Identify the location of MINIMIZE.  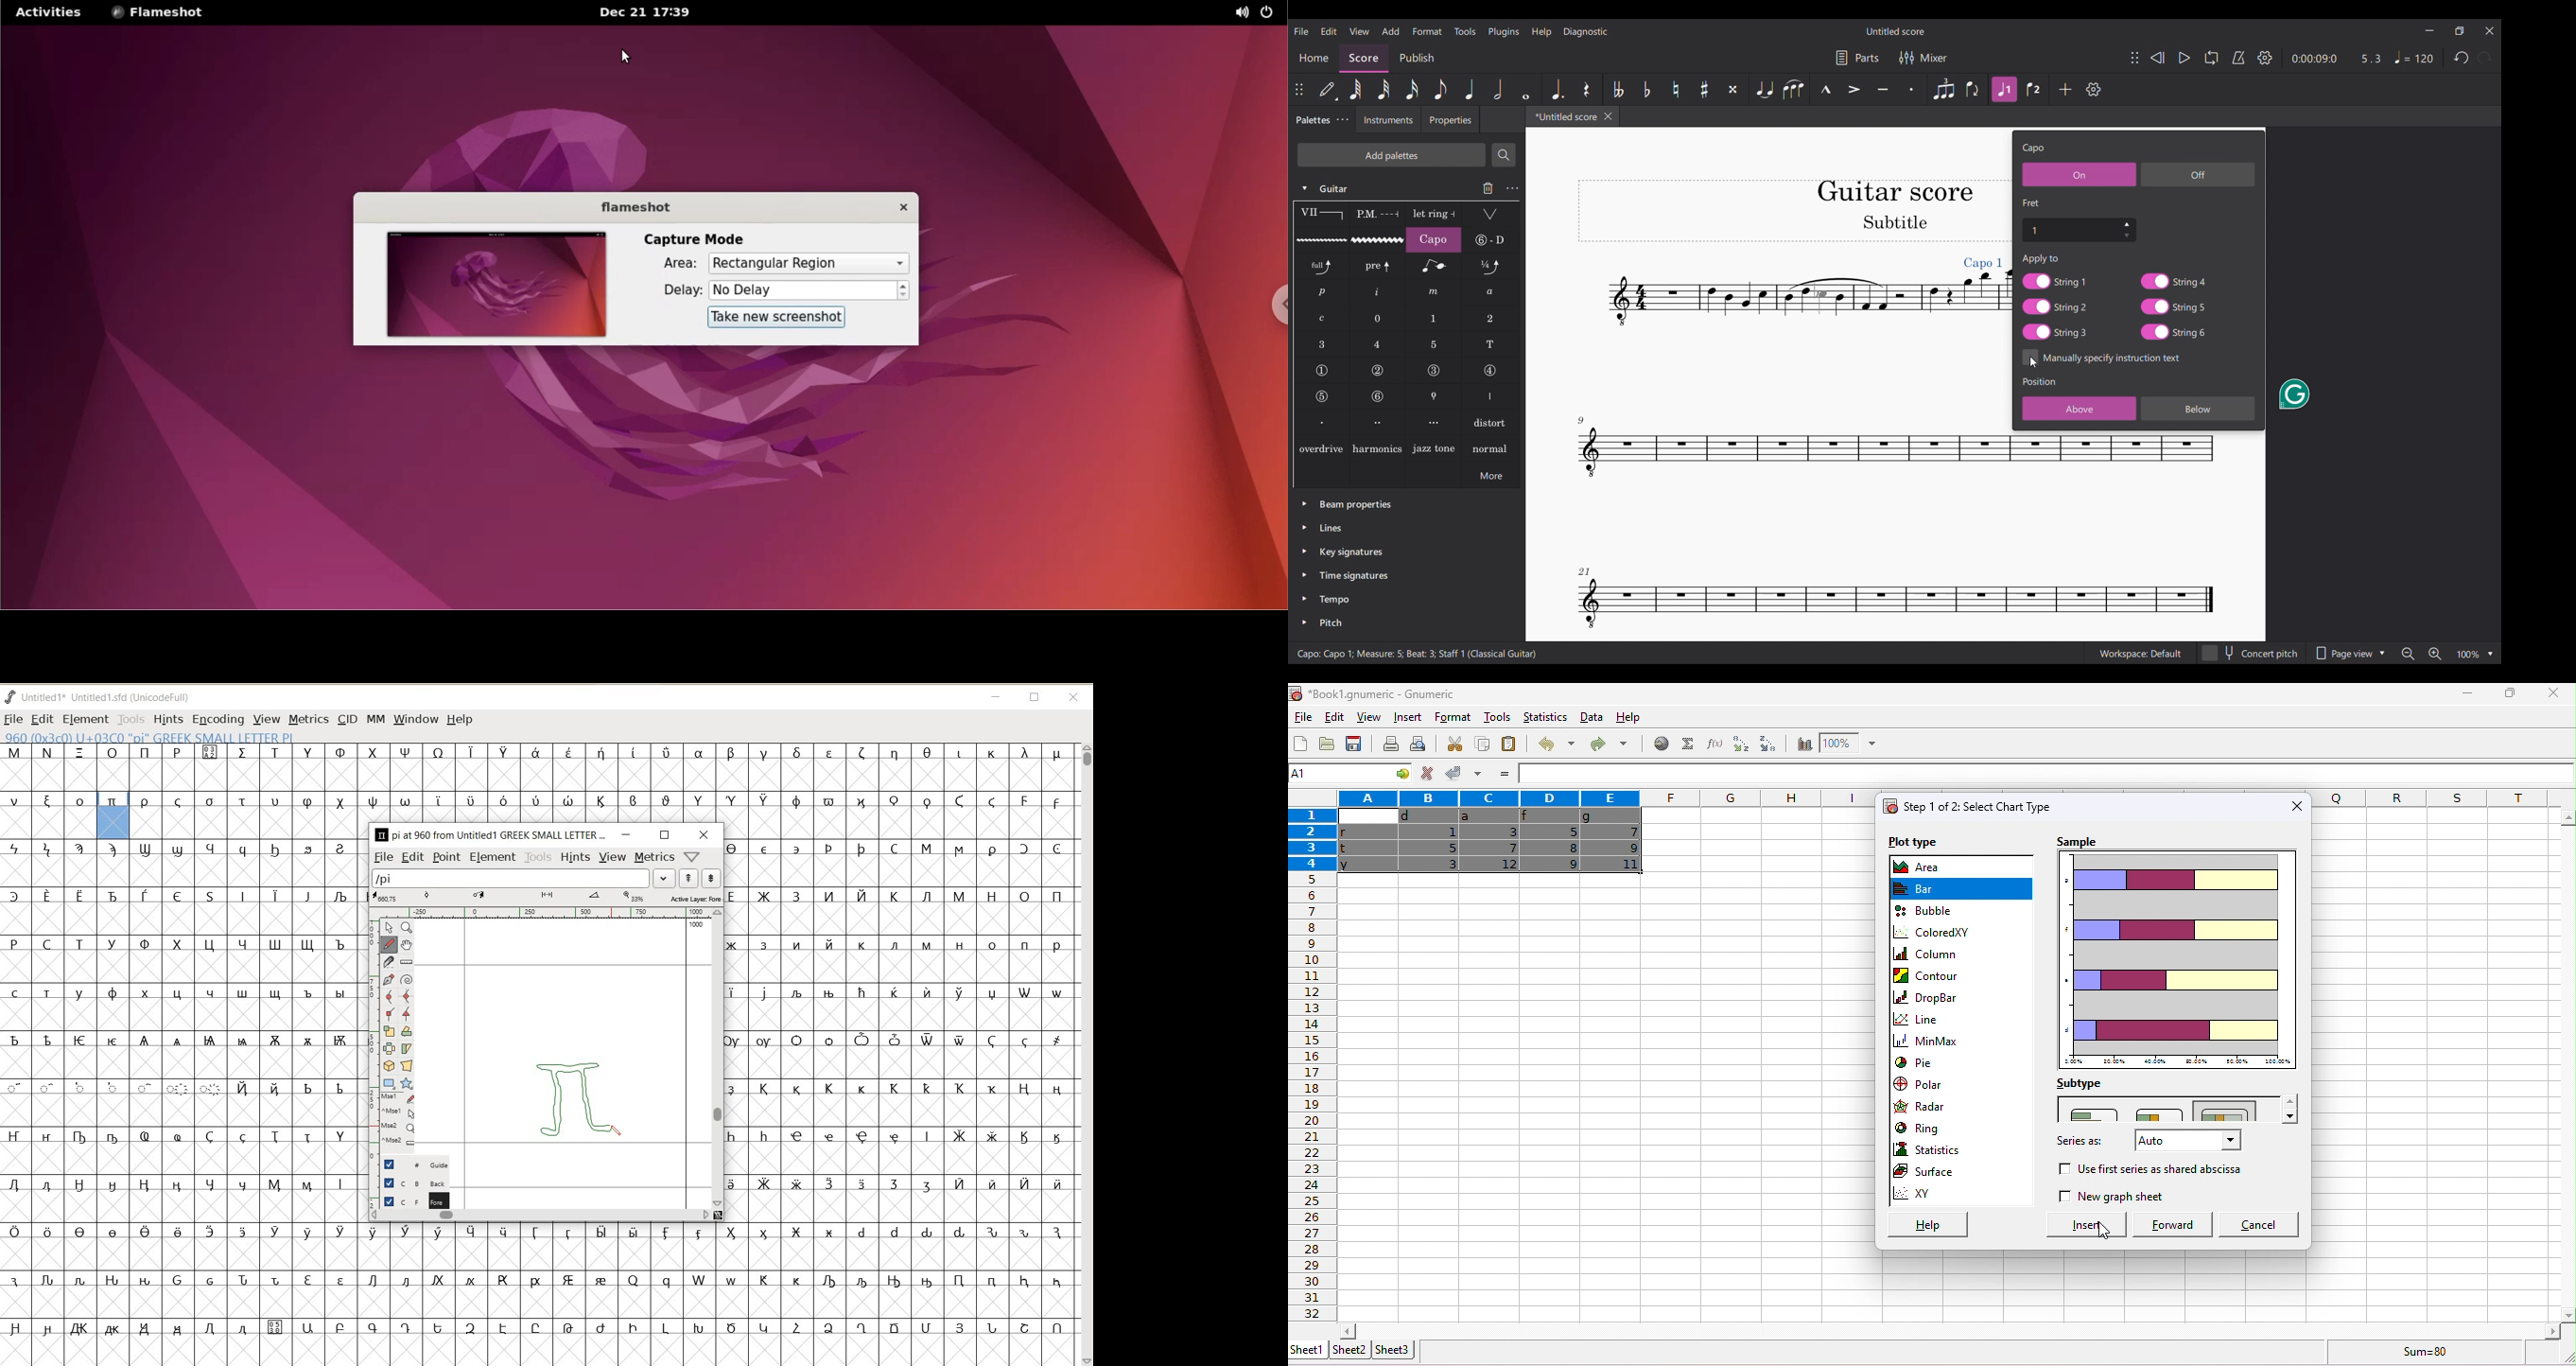
(997, 697).